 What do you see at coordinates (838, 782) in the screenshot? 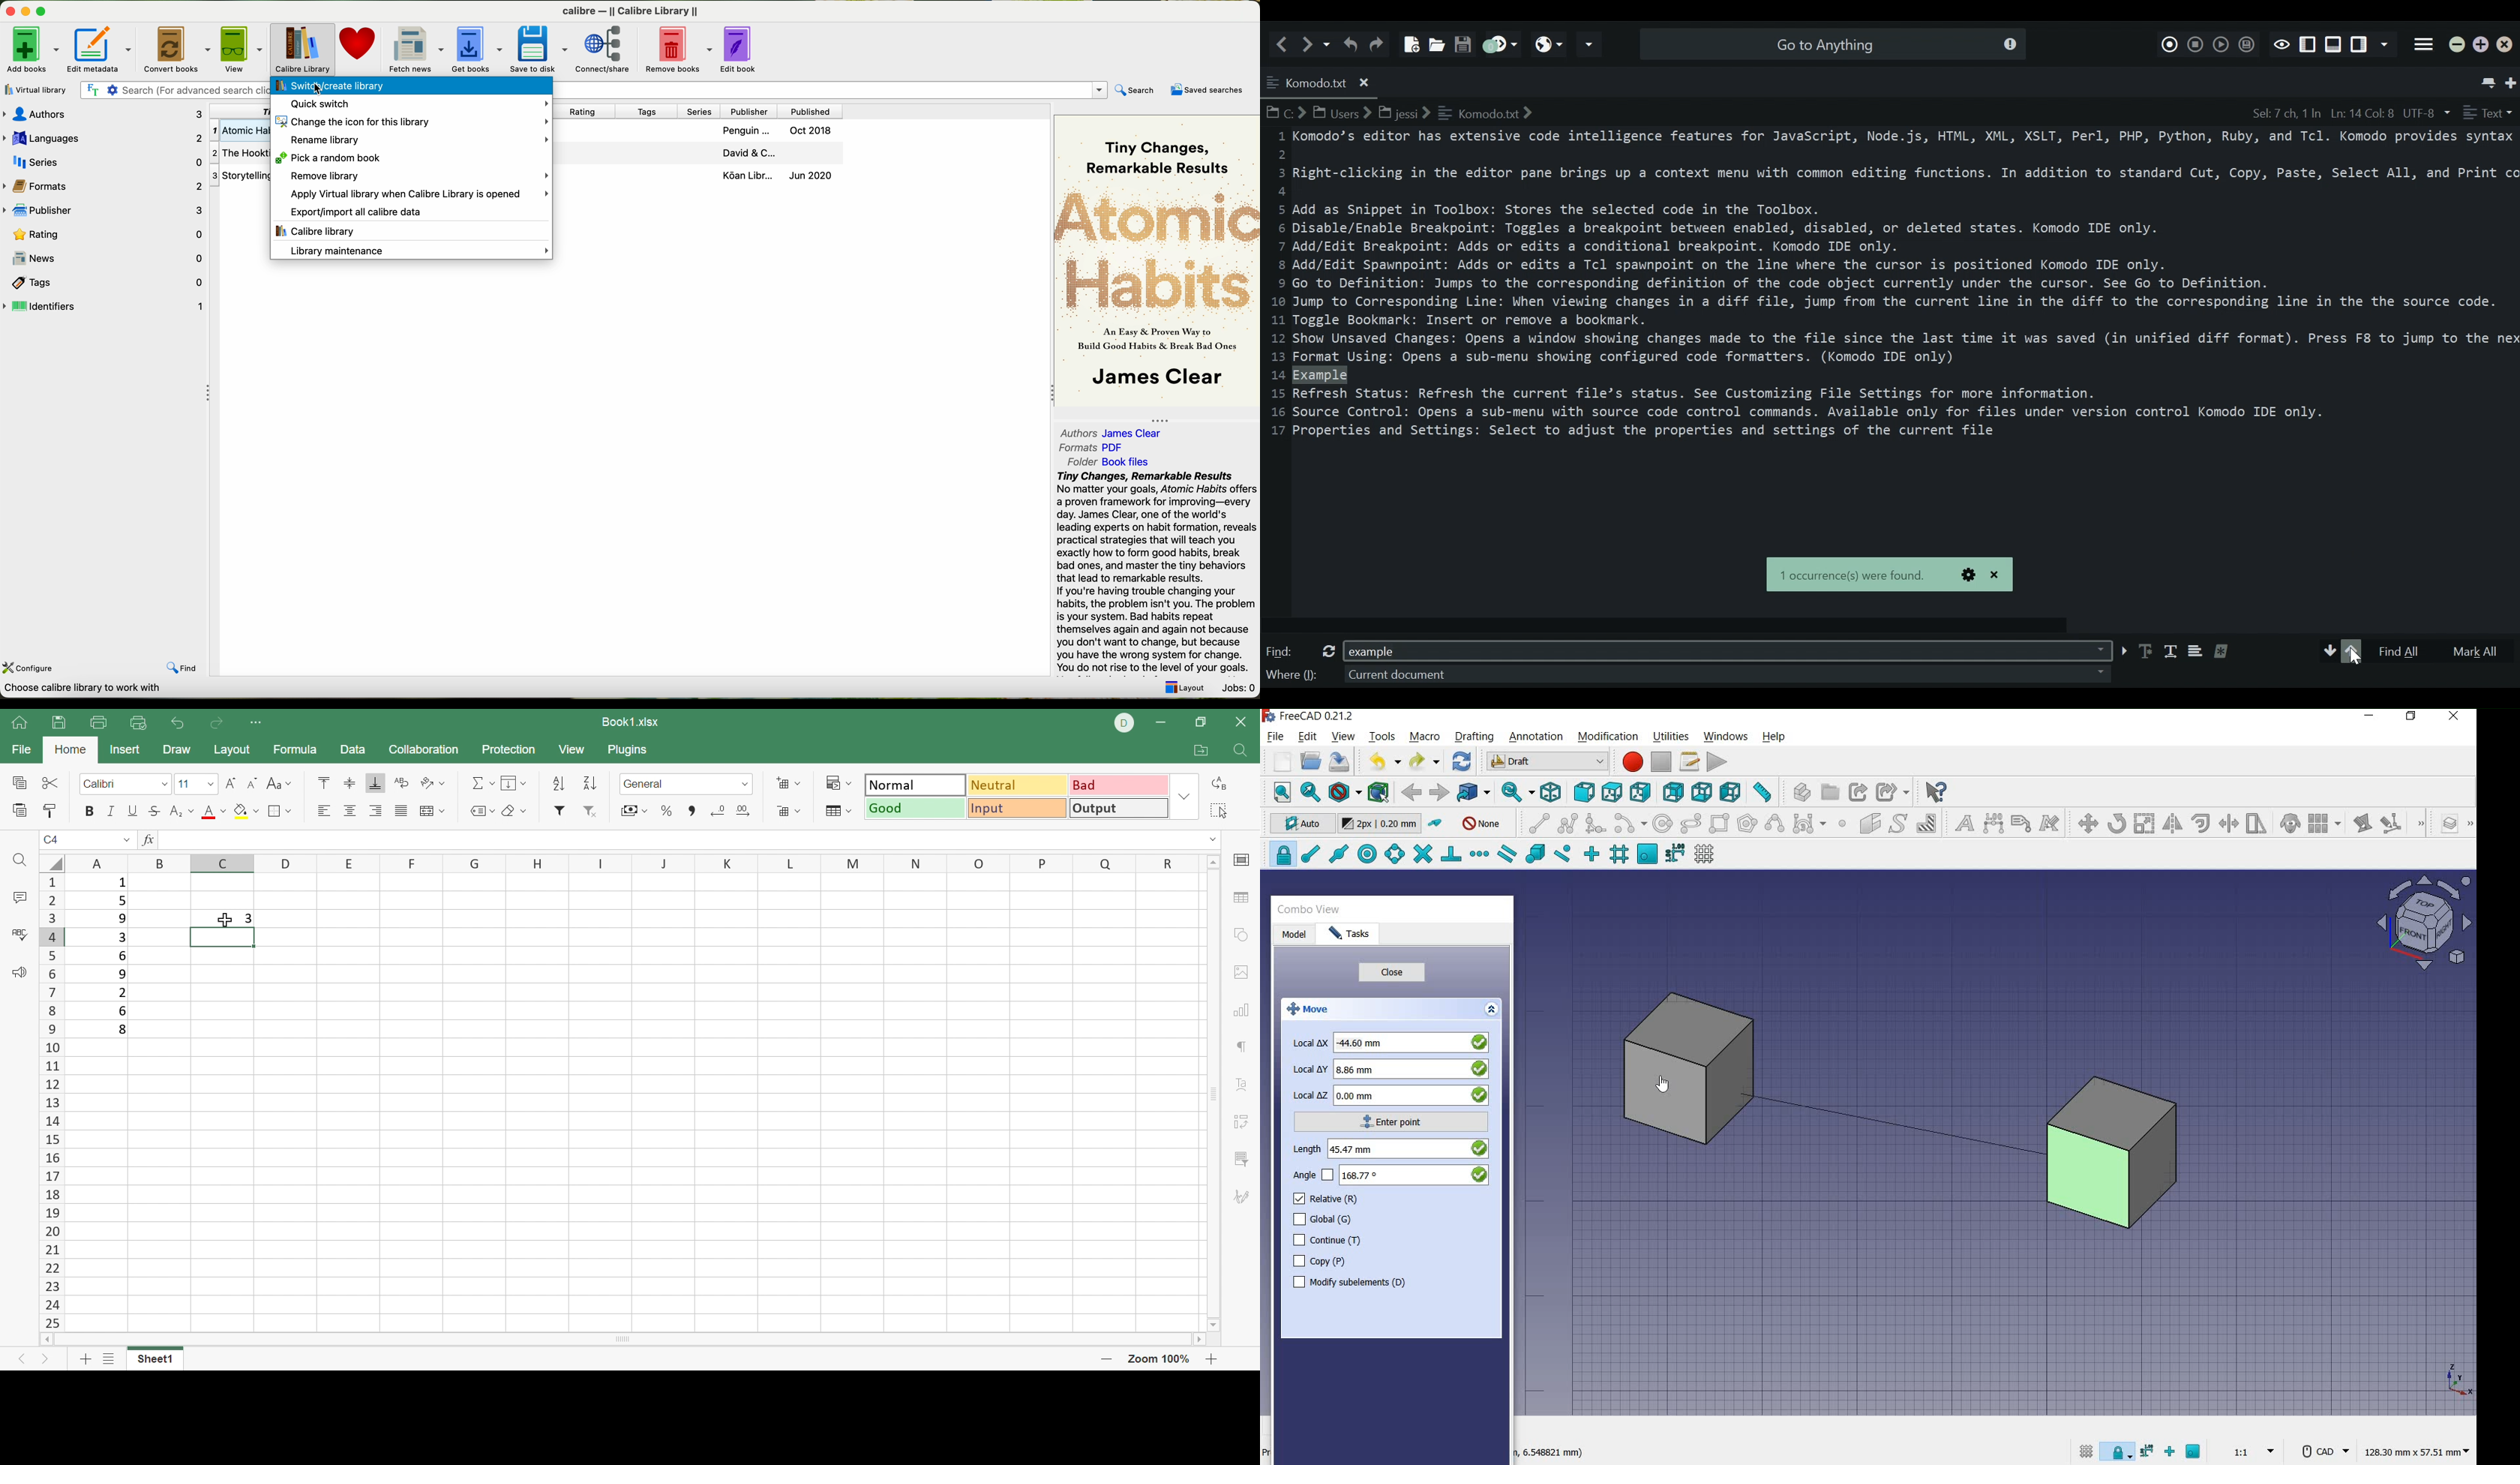
I see `Conditional formatting` at bounding box center [838, 782].